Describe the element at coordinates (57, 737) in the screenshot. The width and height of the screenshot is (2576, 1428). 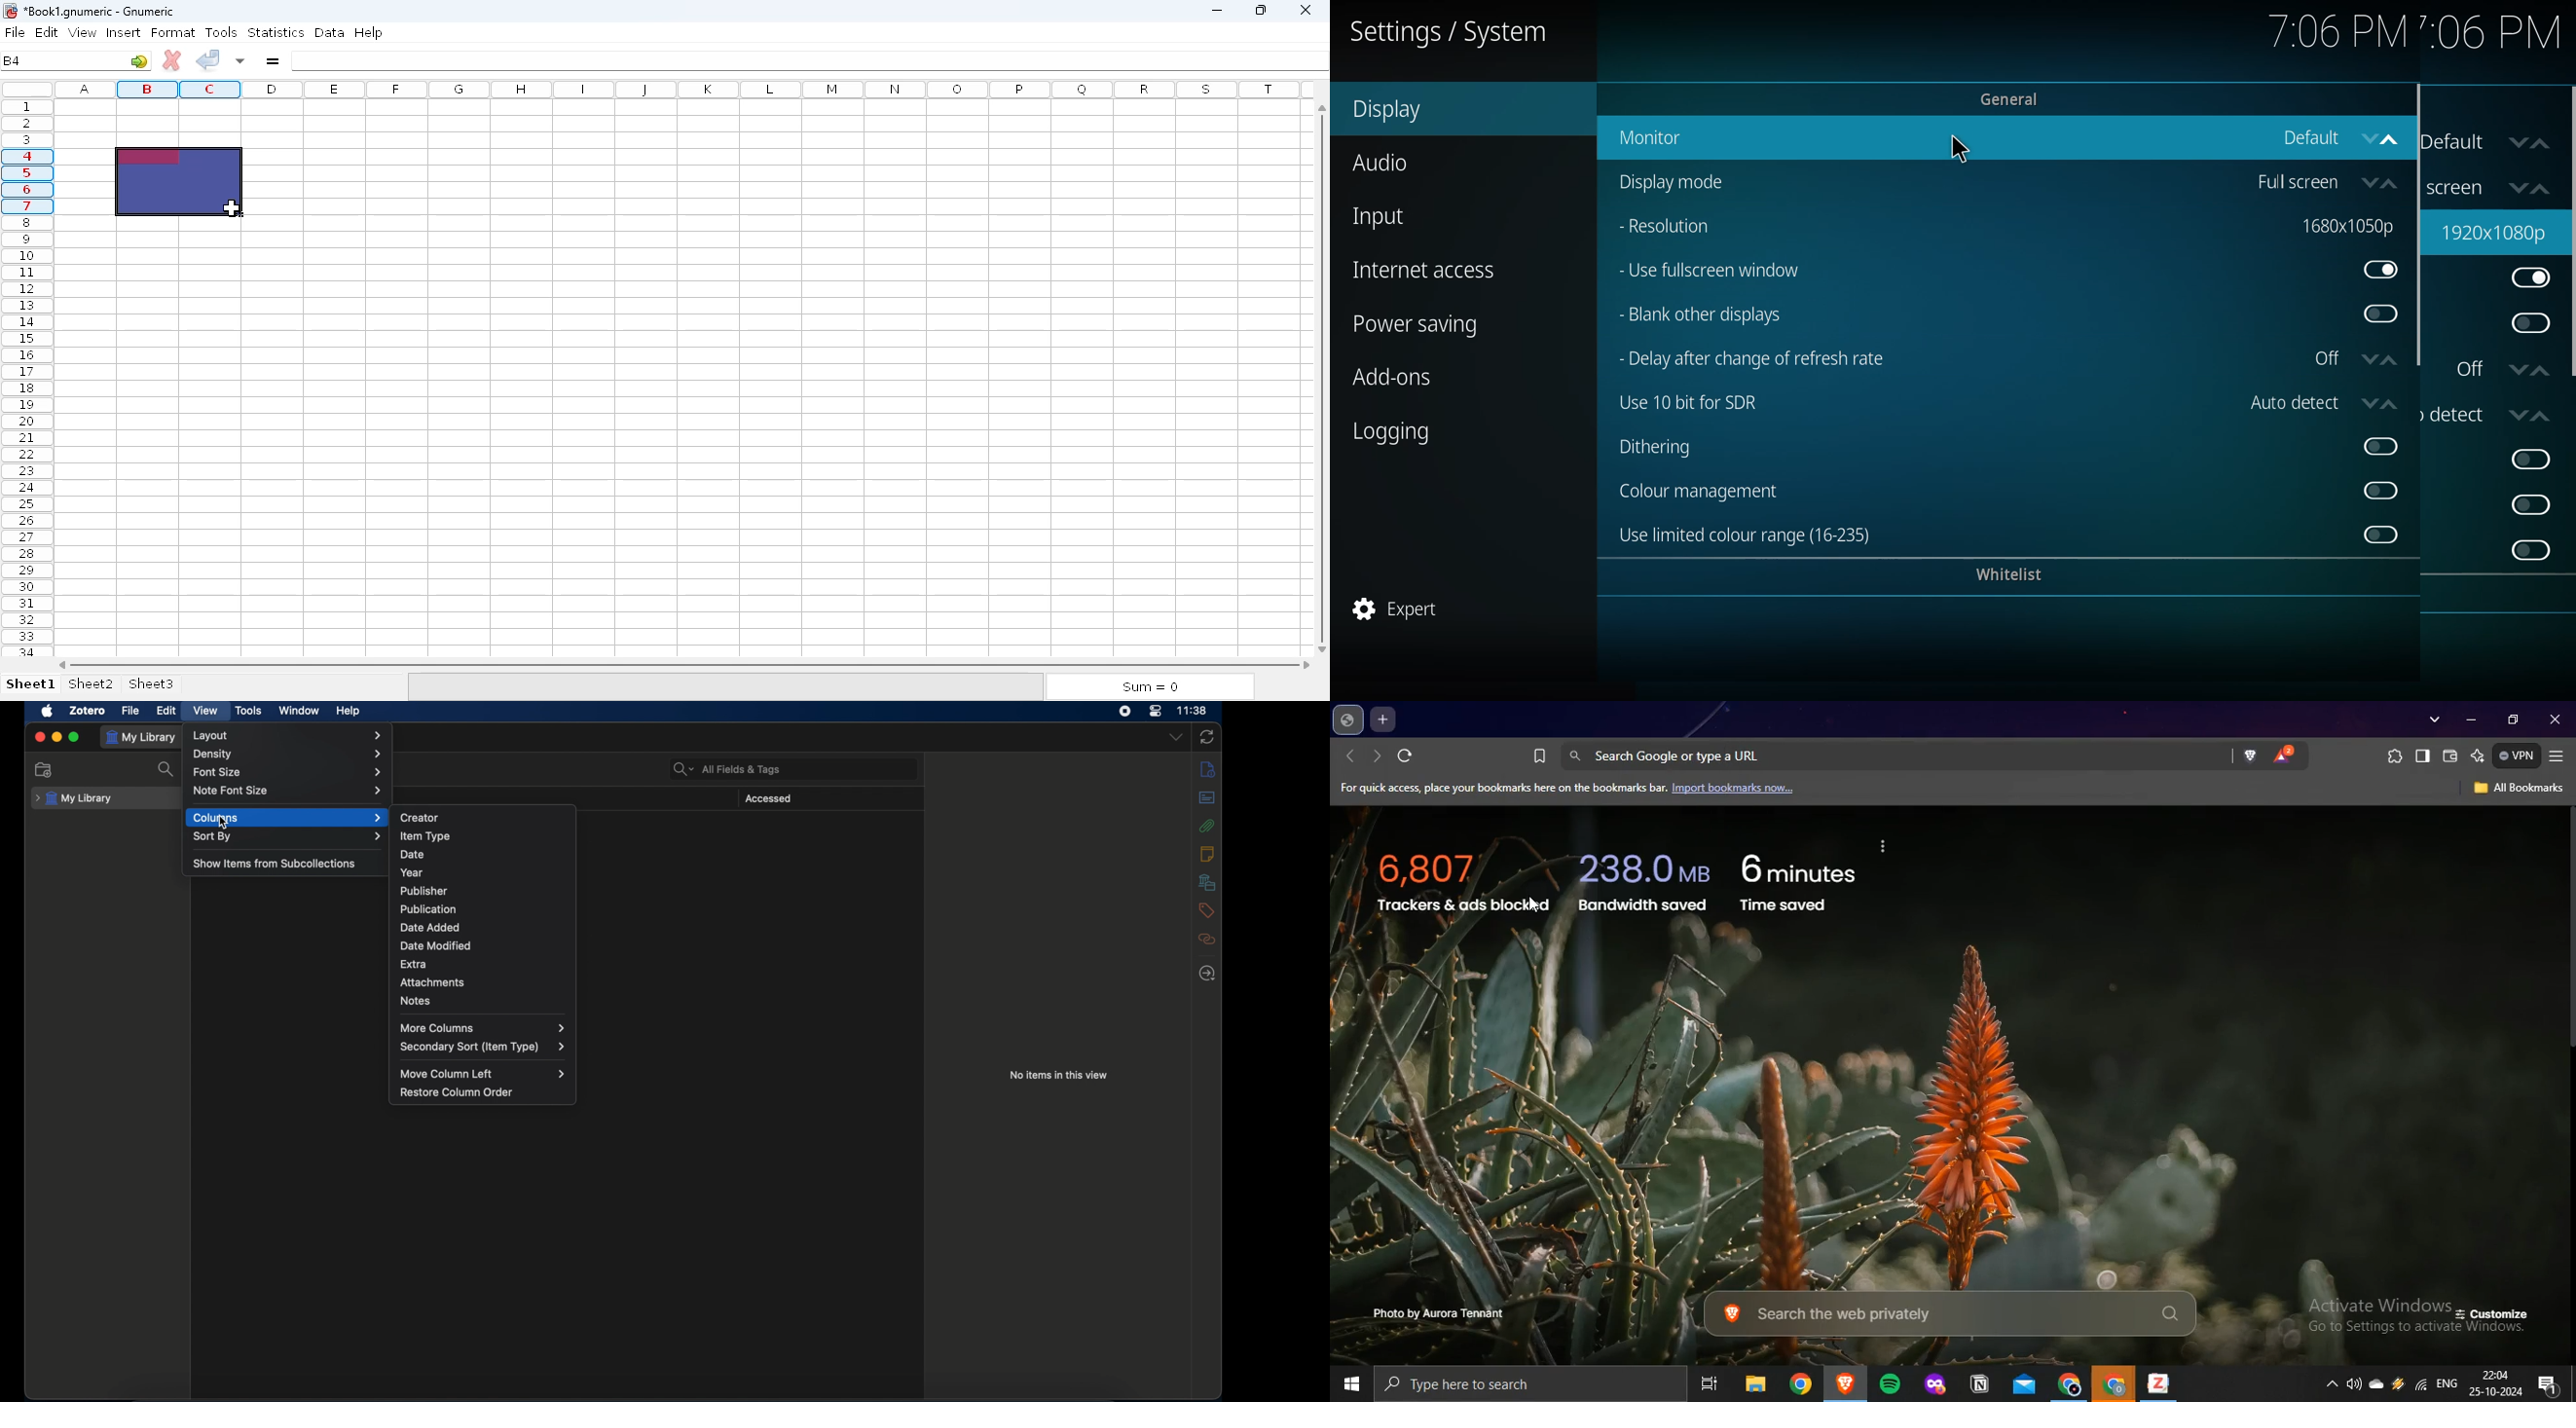
I see `minimize` at that location.